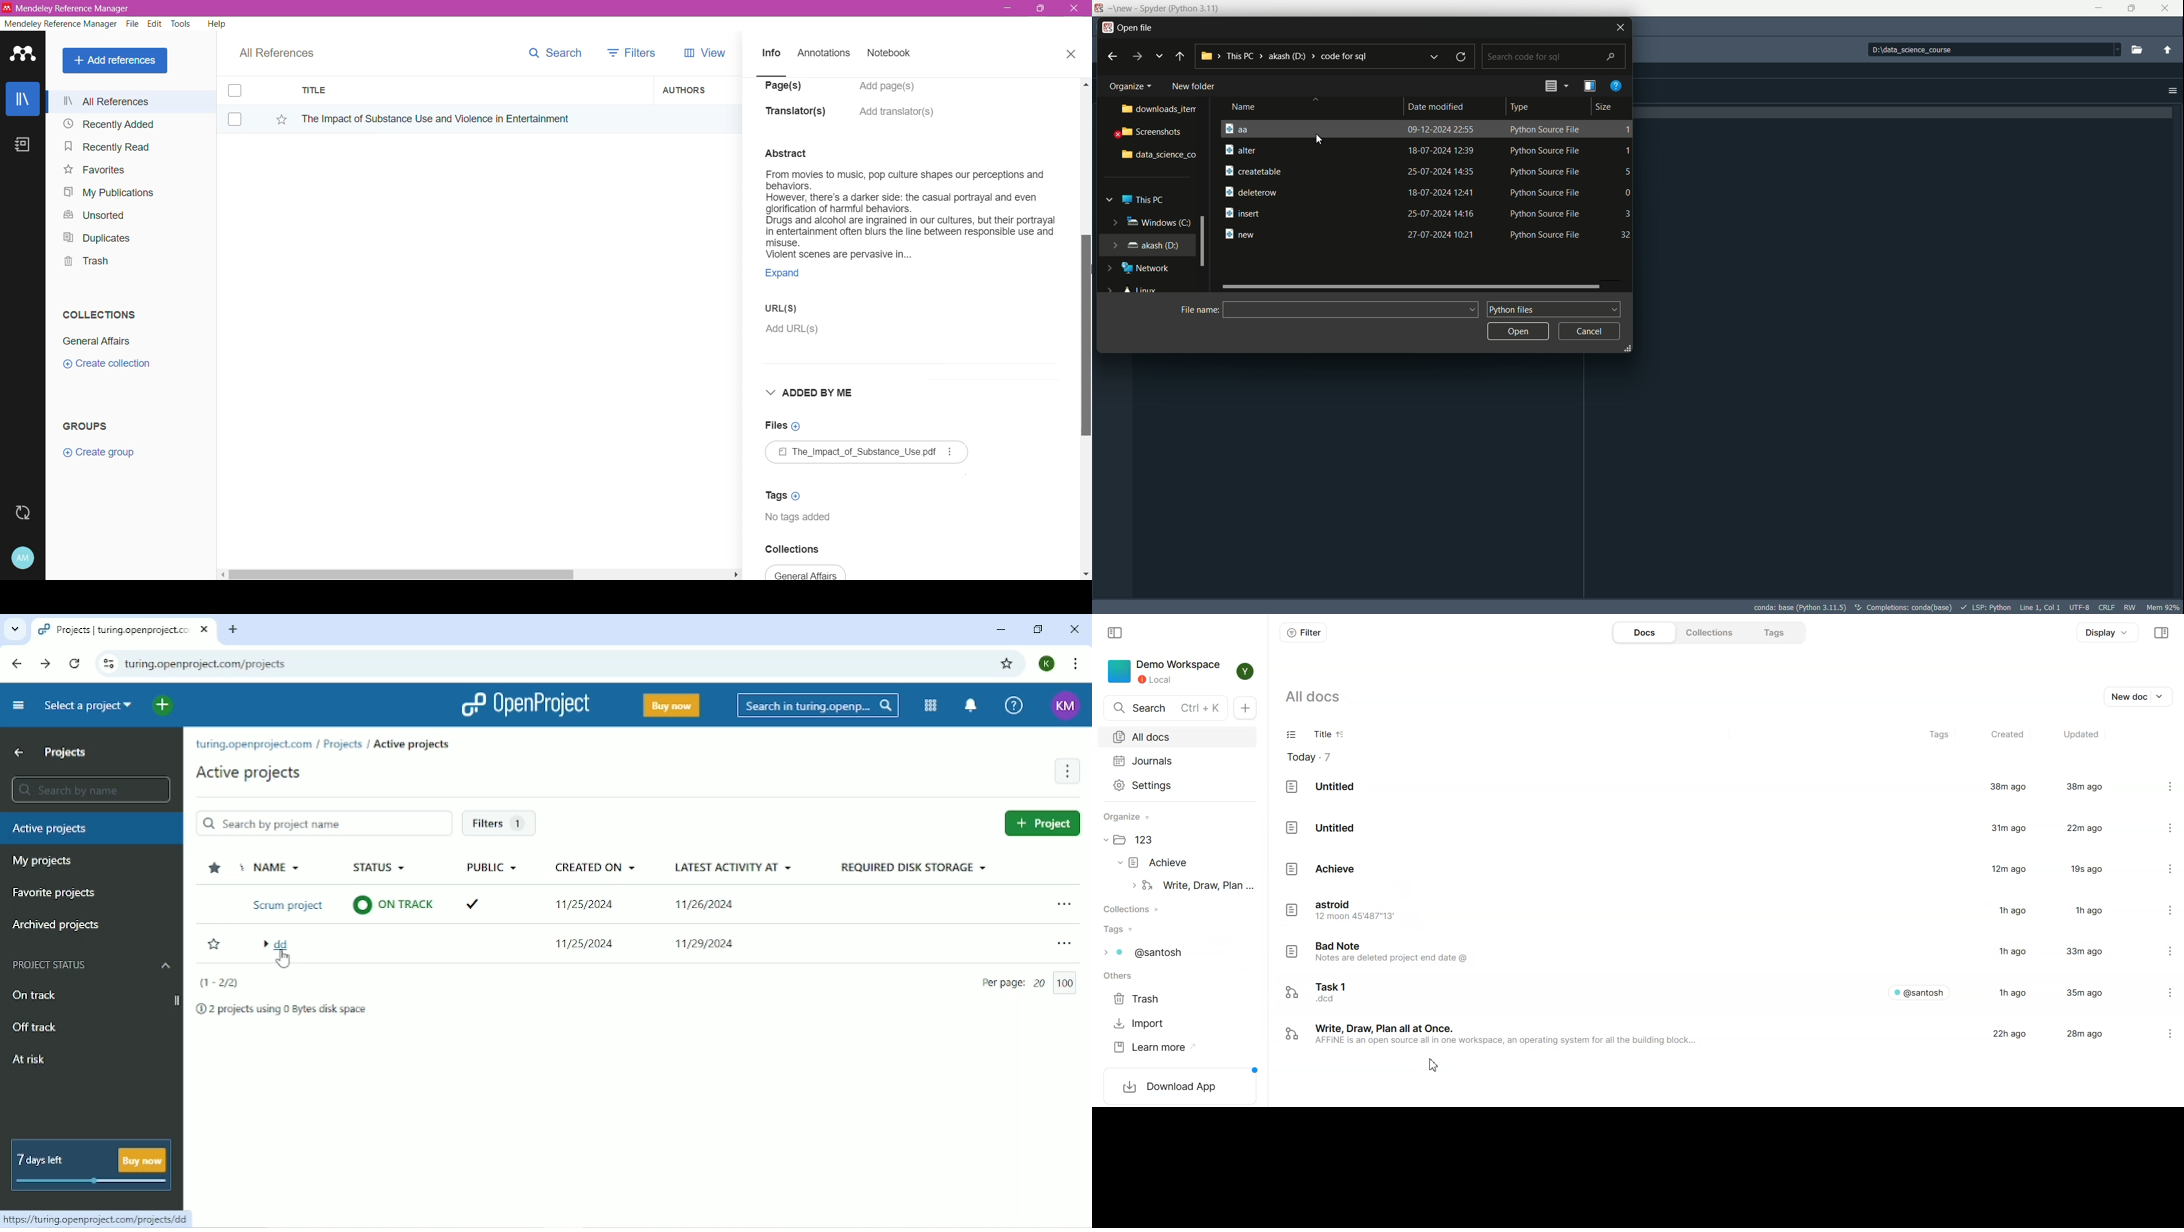 This screenshot has height=1232, width=2184. I want to click on file encoding, so click(2081, 607).